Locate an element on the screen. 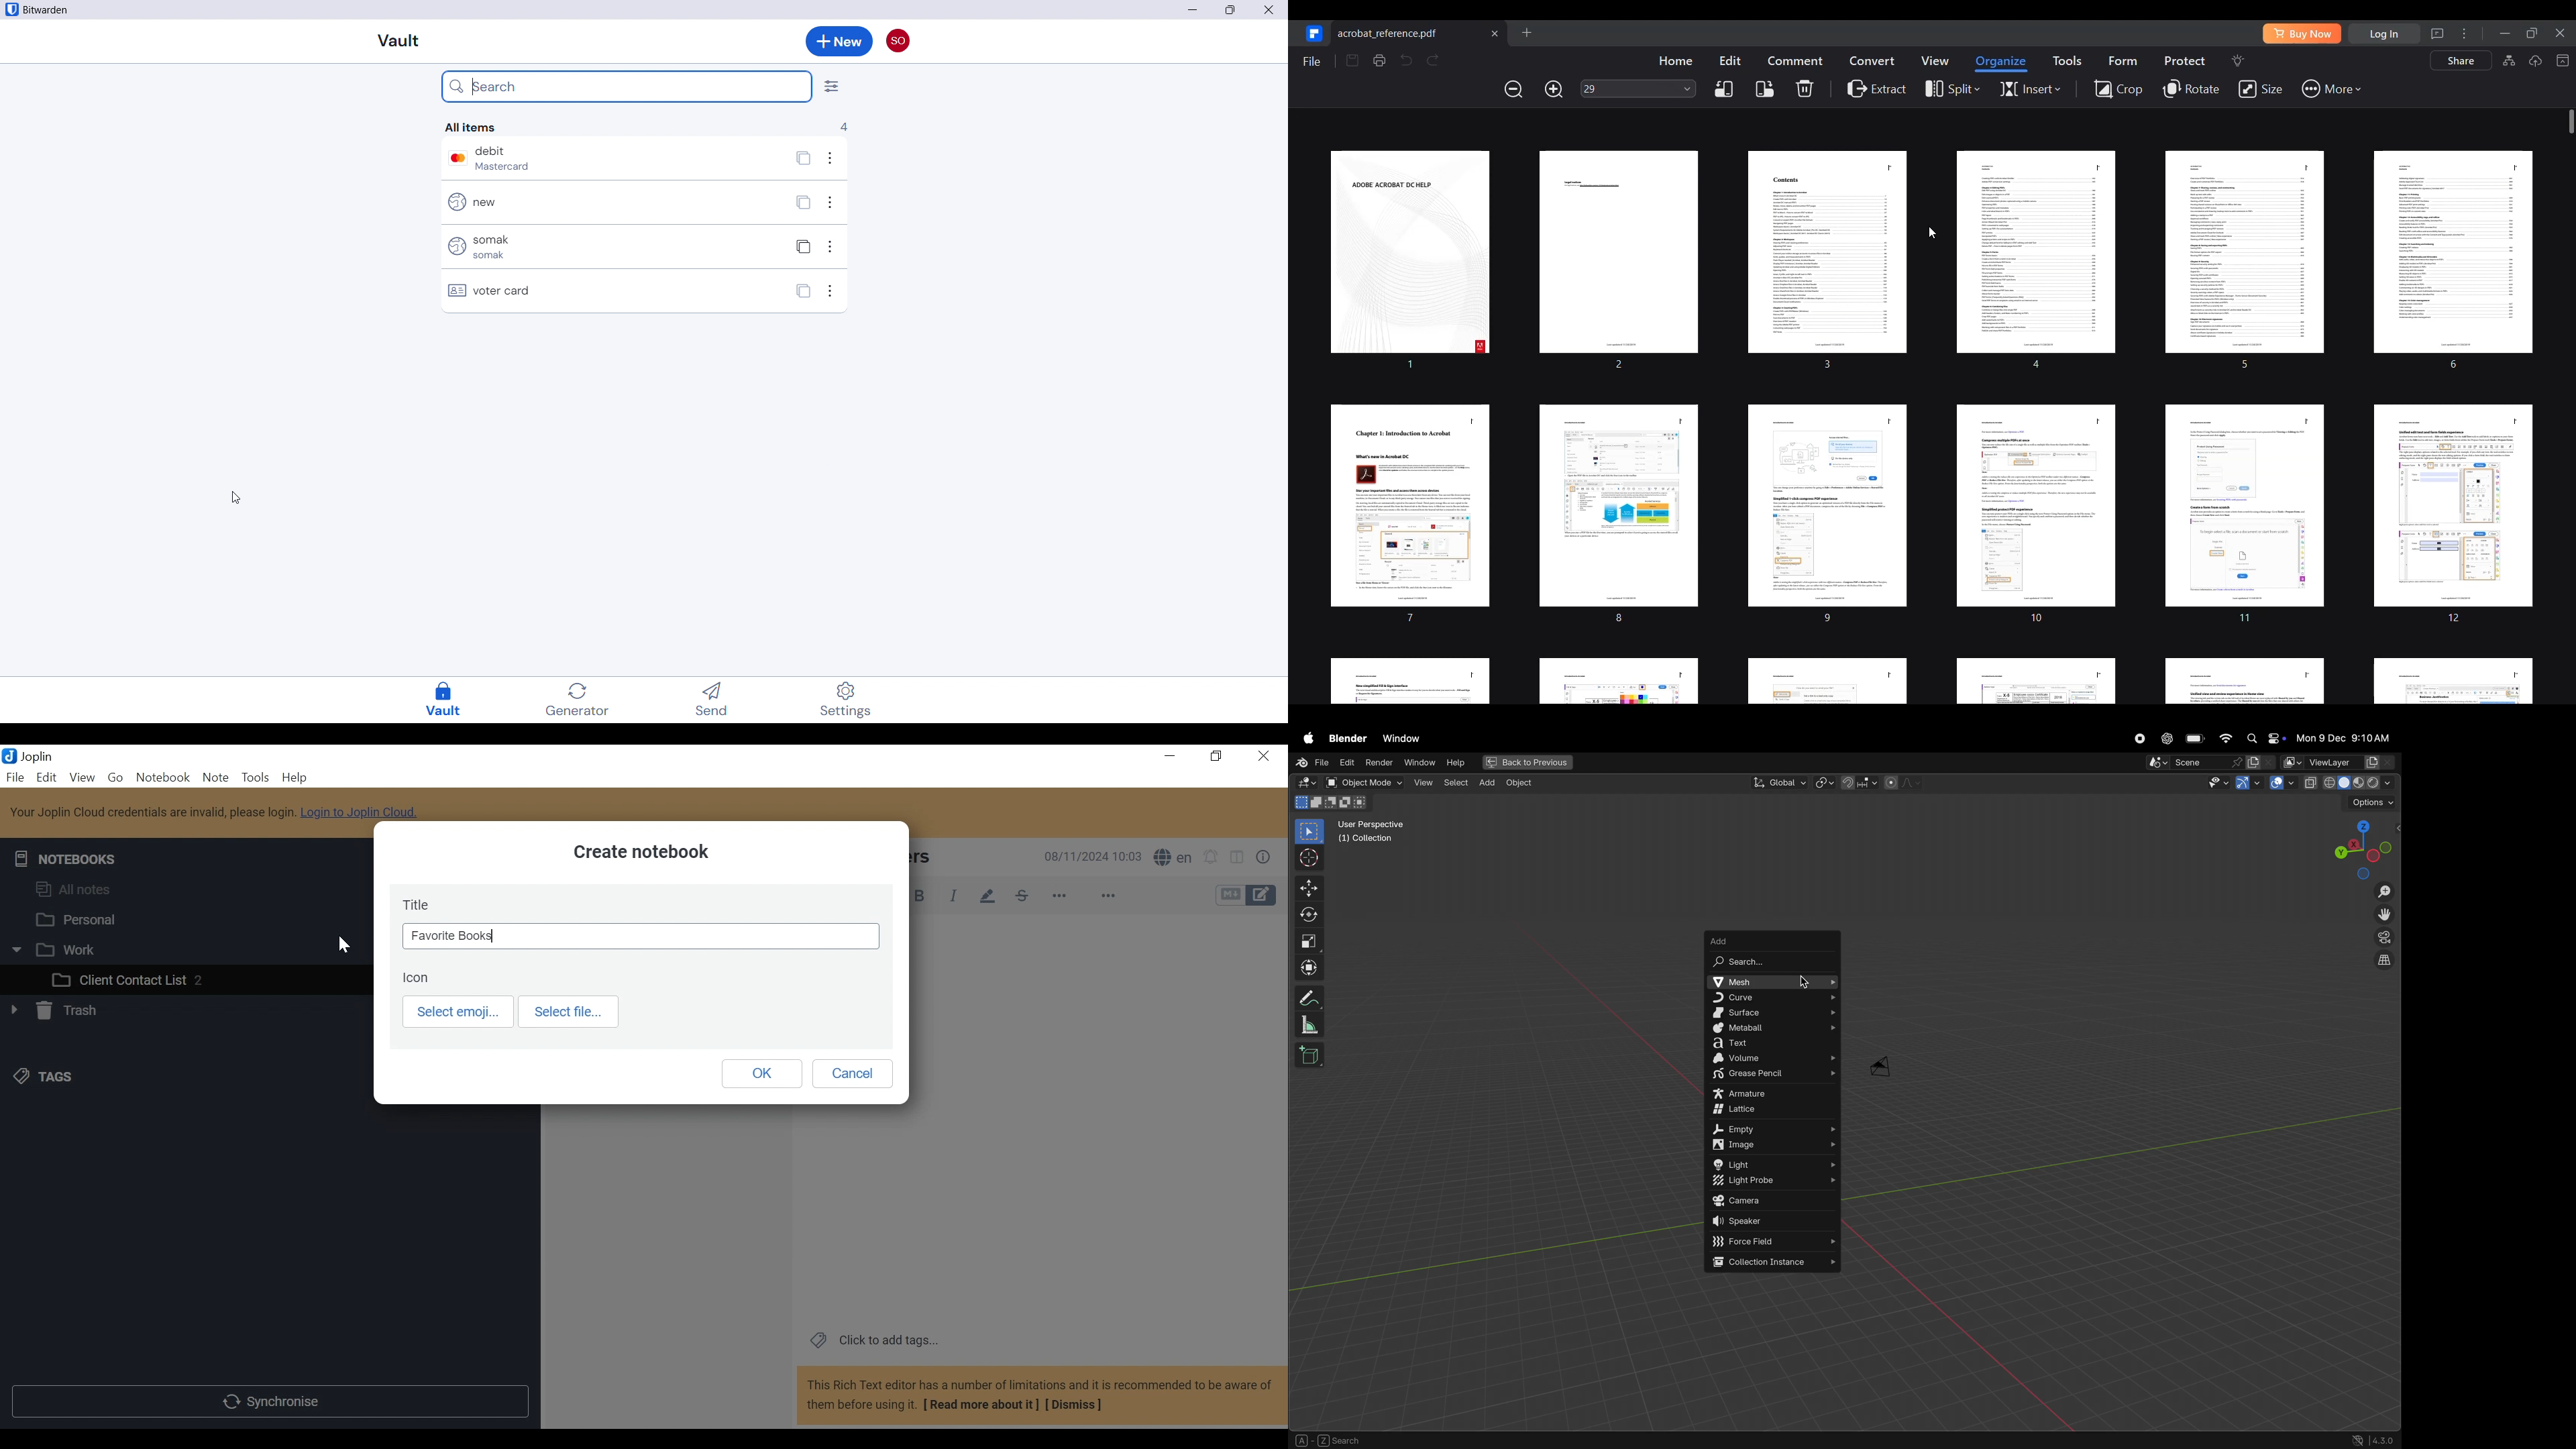 This screenshot has height=1456, width=2576. Personal is located at coordinates (78, 919).